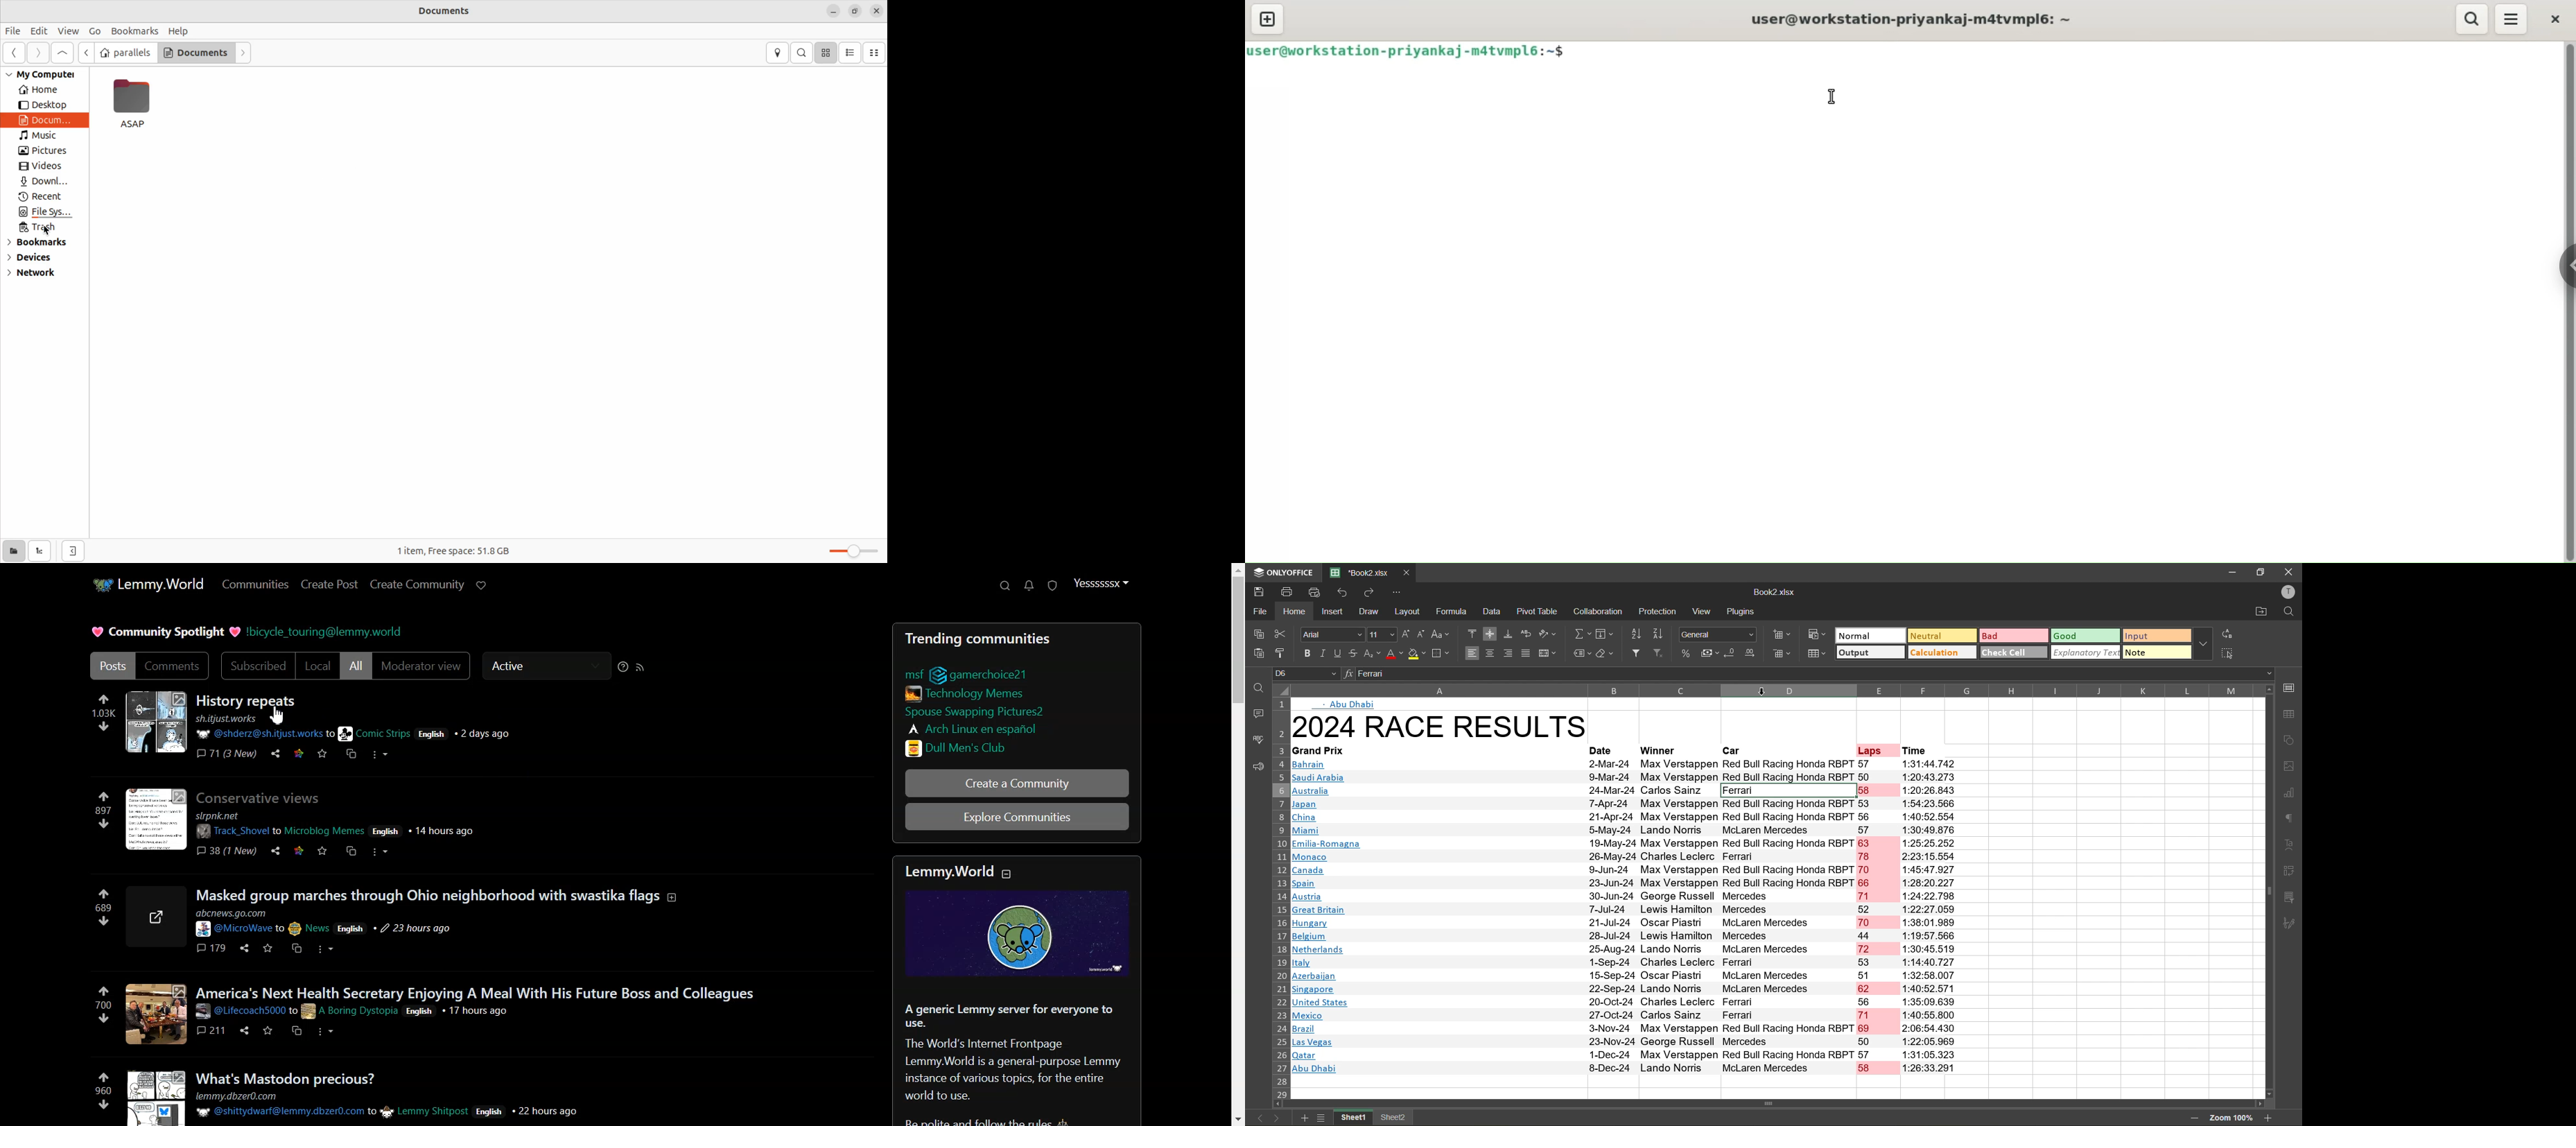  I want to click on to A Boring Dystopia English, so click(361, 1012).